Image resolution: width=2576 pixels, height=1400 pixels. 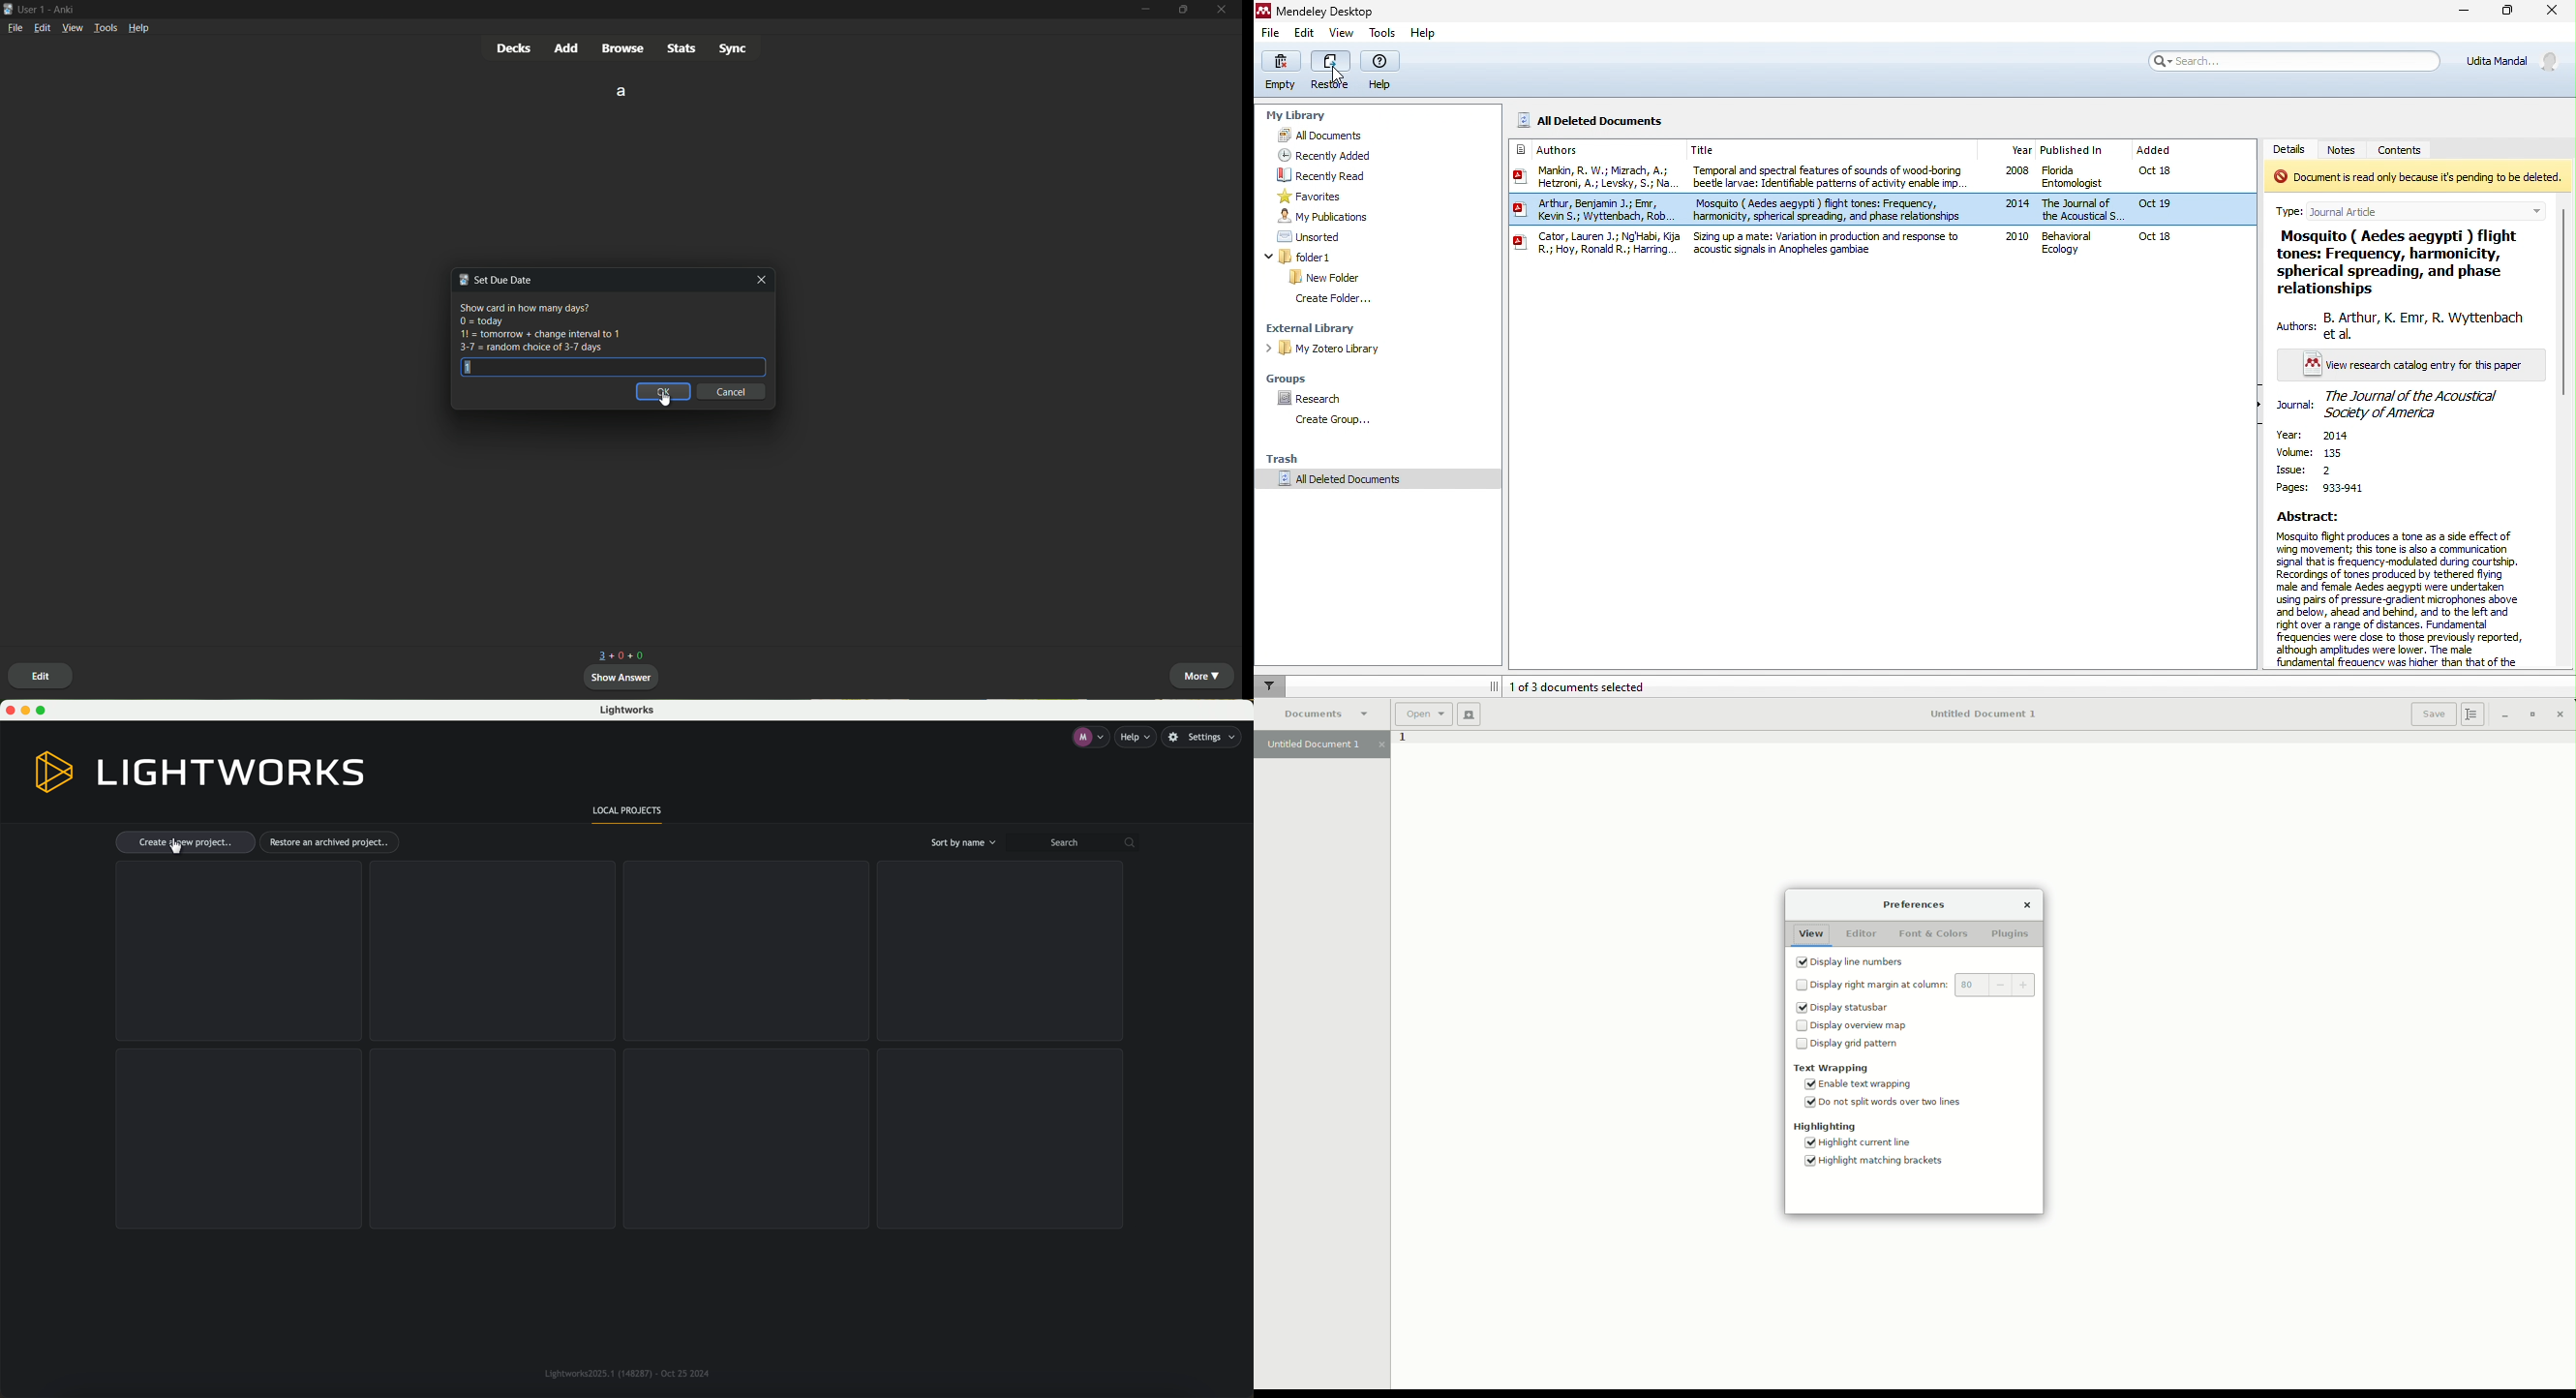 I want to click on +0, so click(x=641, y=656).